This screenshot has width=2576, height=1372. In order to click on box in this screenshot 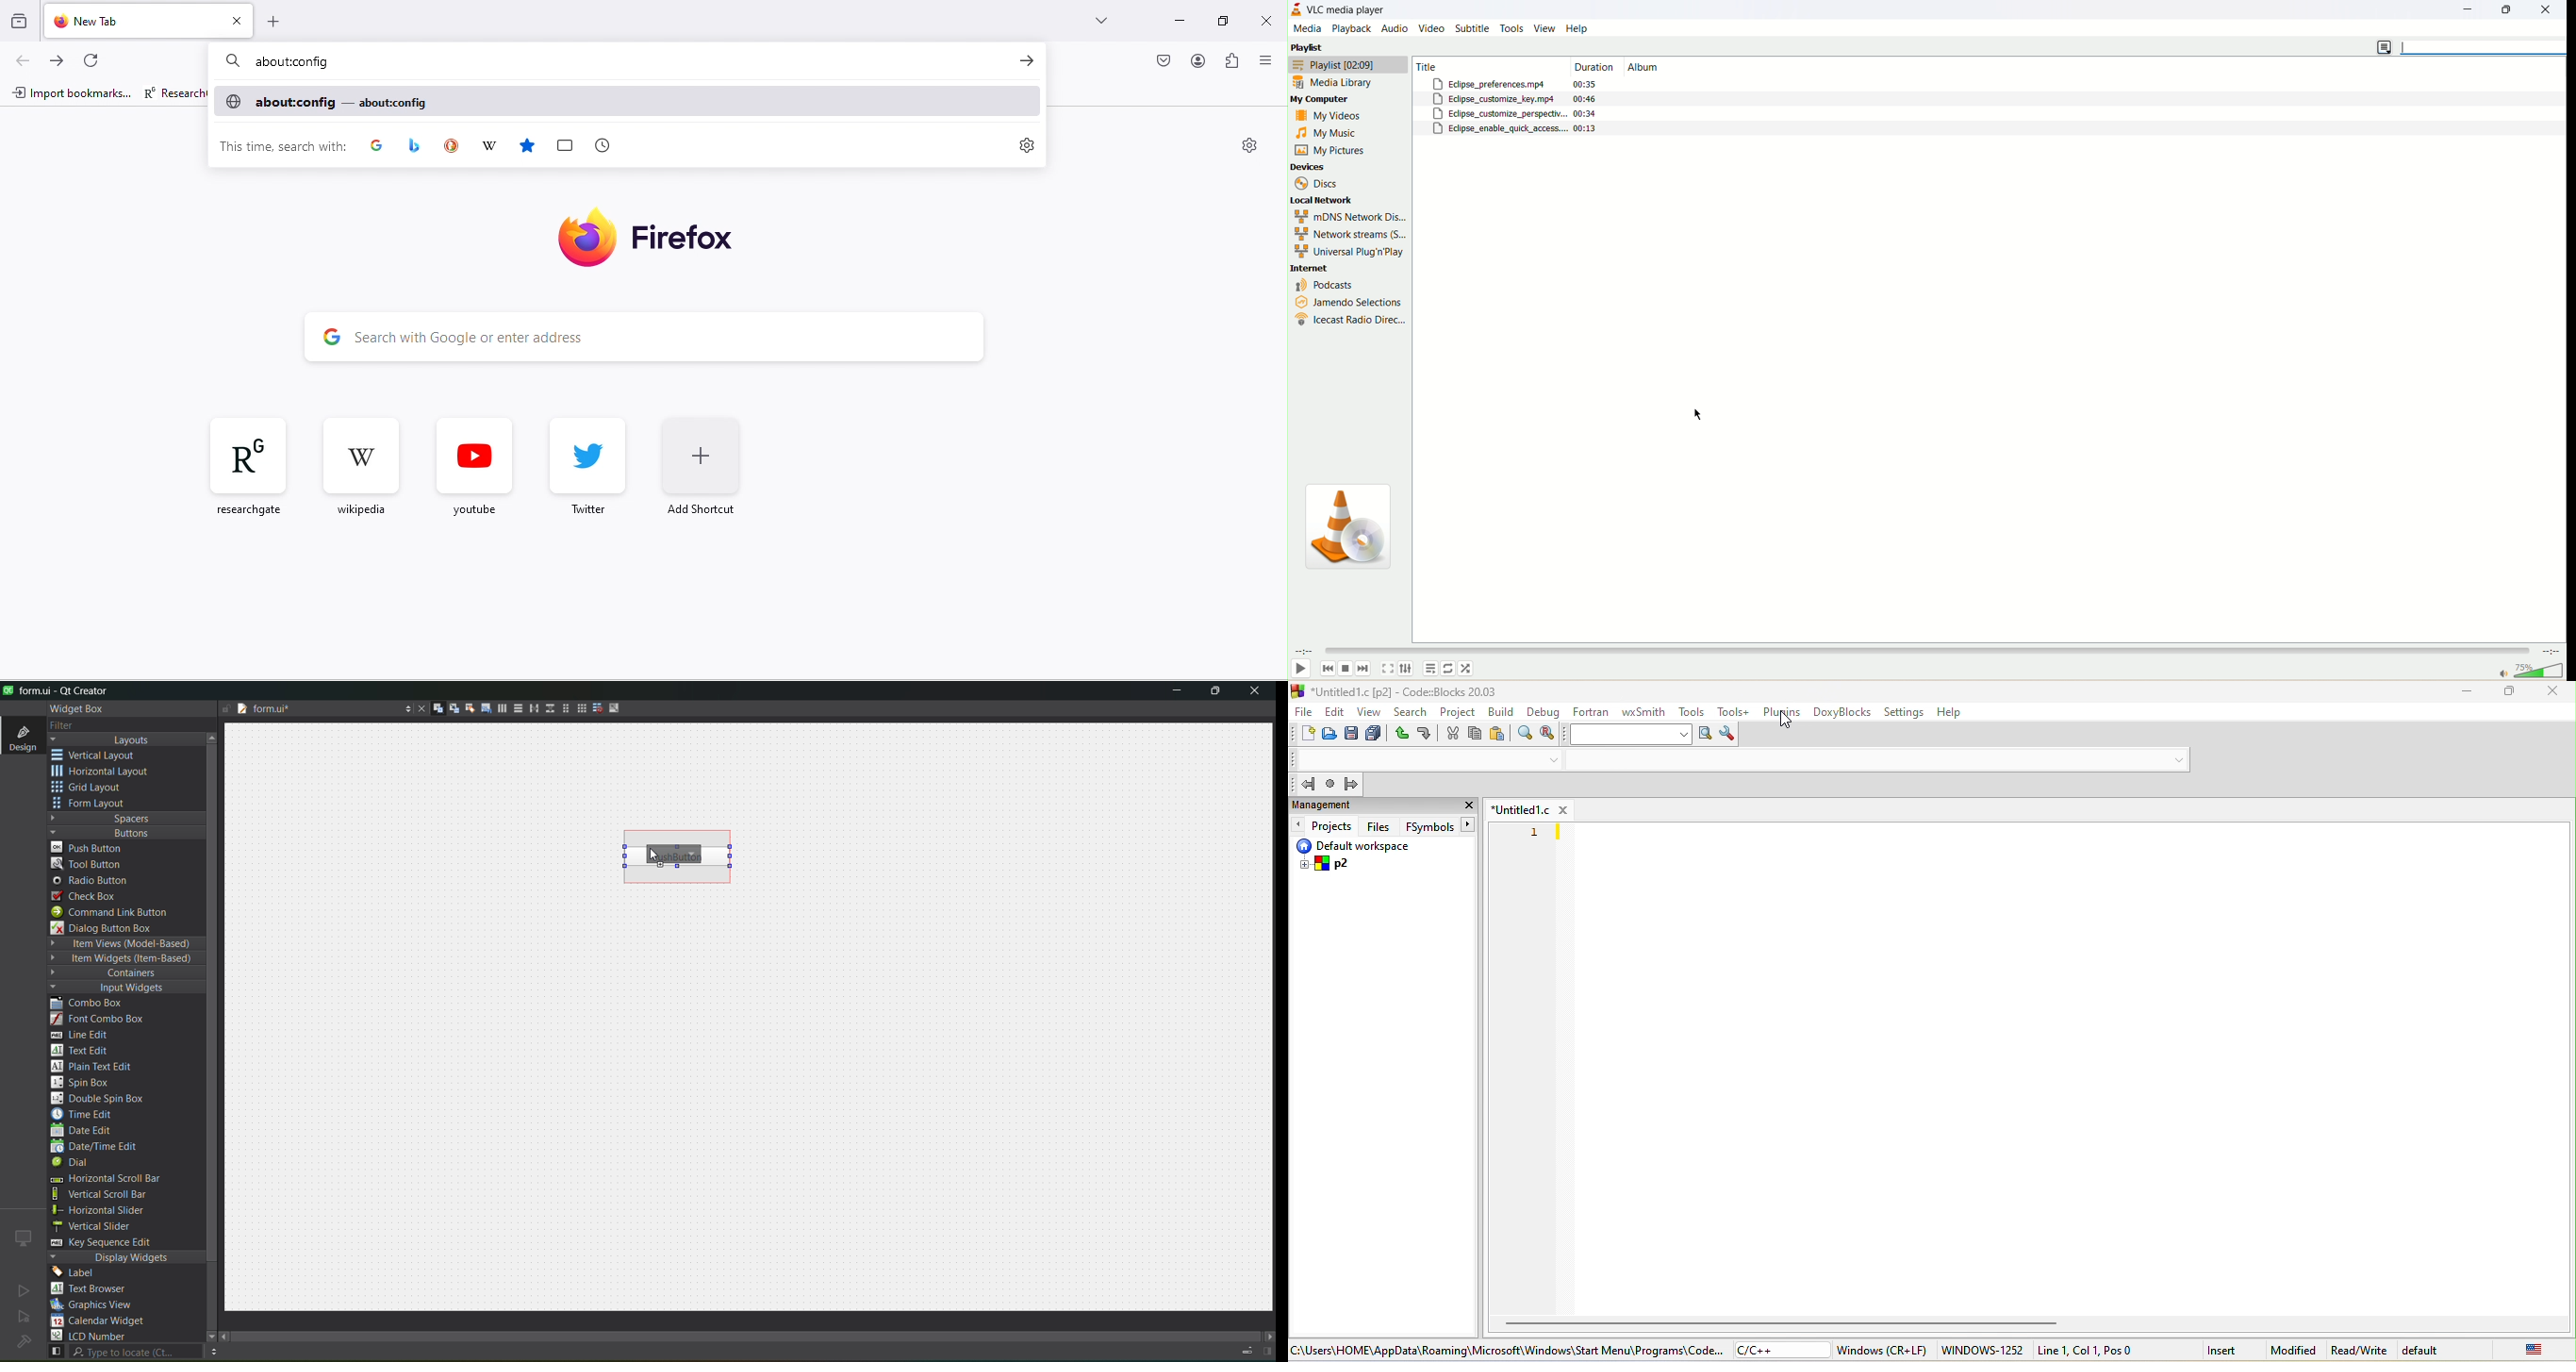, I will do `click(563, 142)`.